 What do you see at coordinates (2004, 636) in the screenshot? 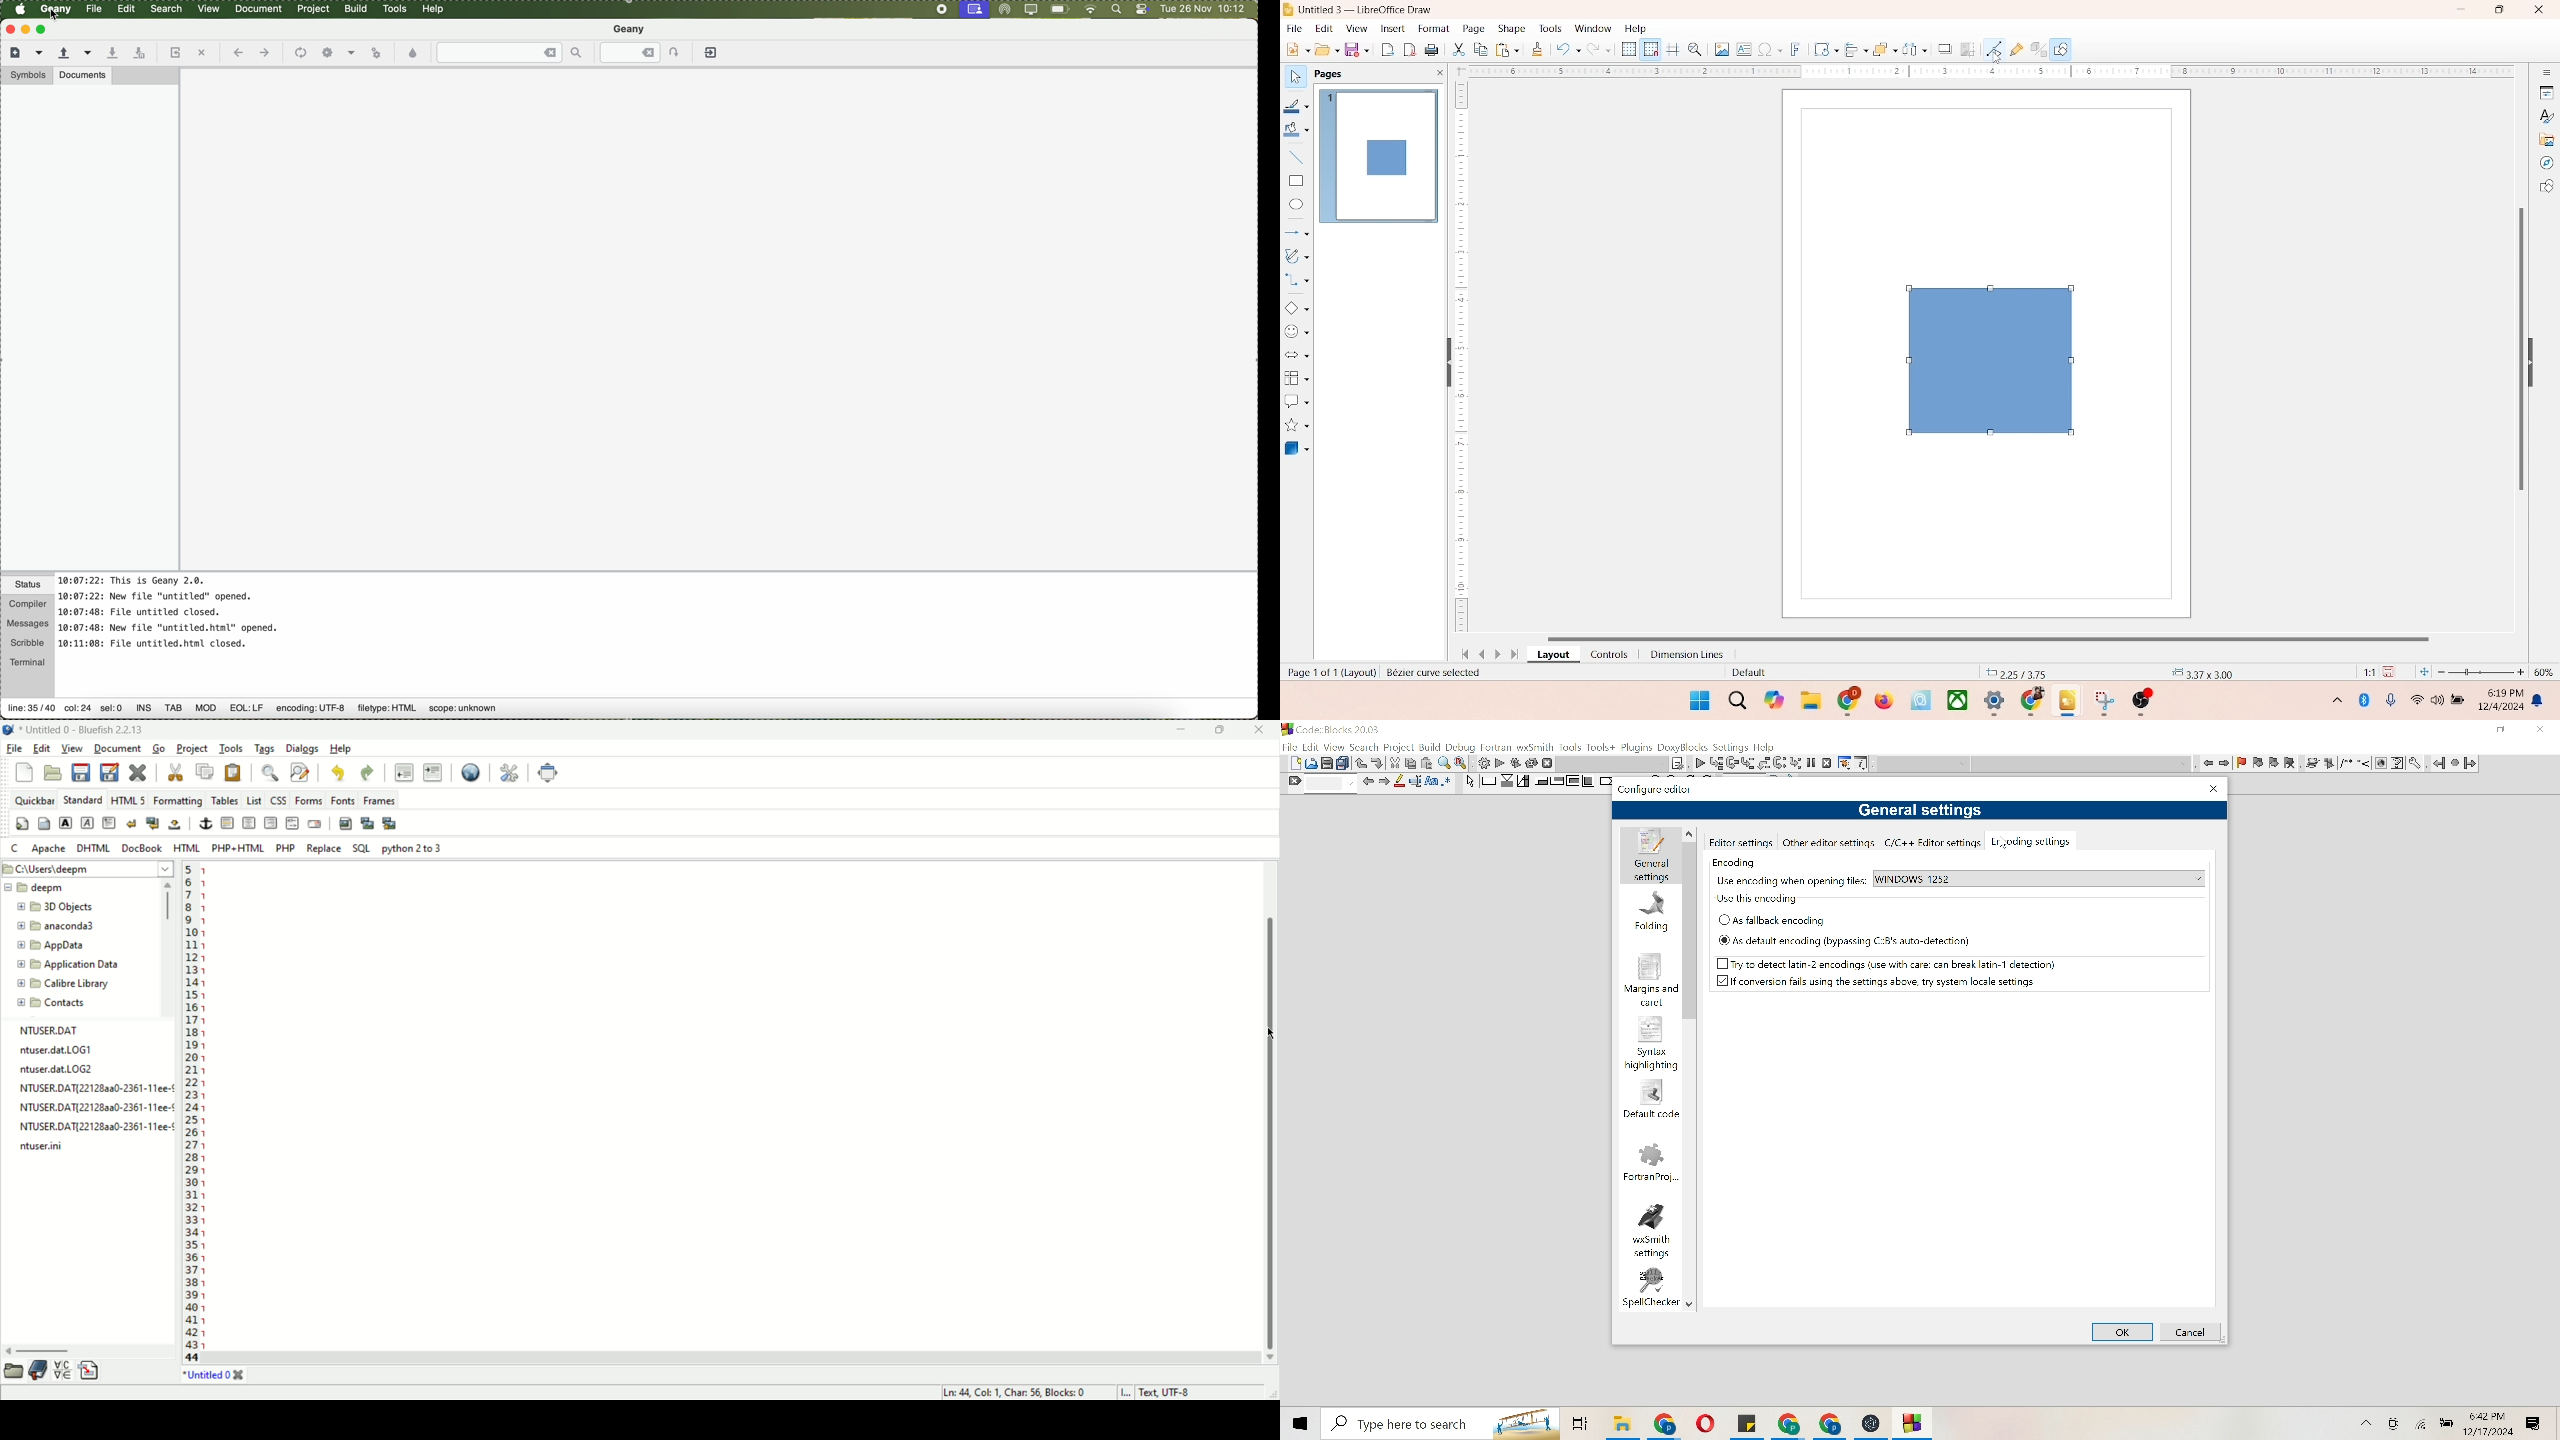
I see `horizontal scroll bar` at bounding box center [2004, 636].